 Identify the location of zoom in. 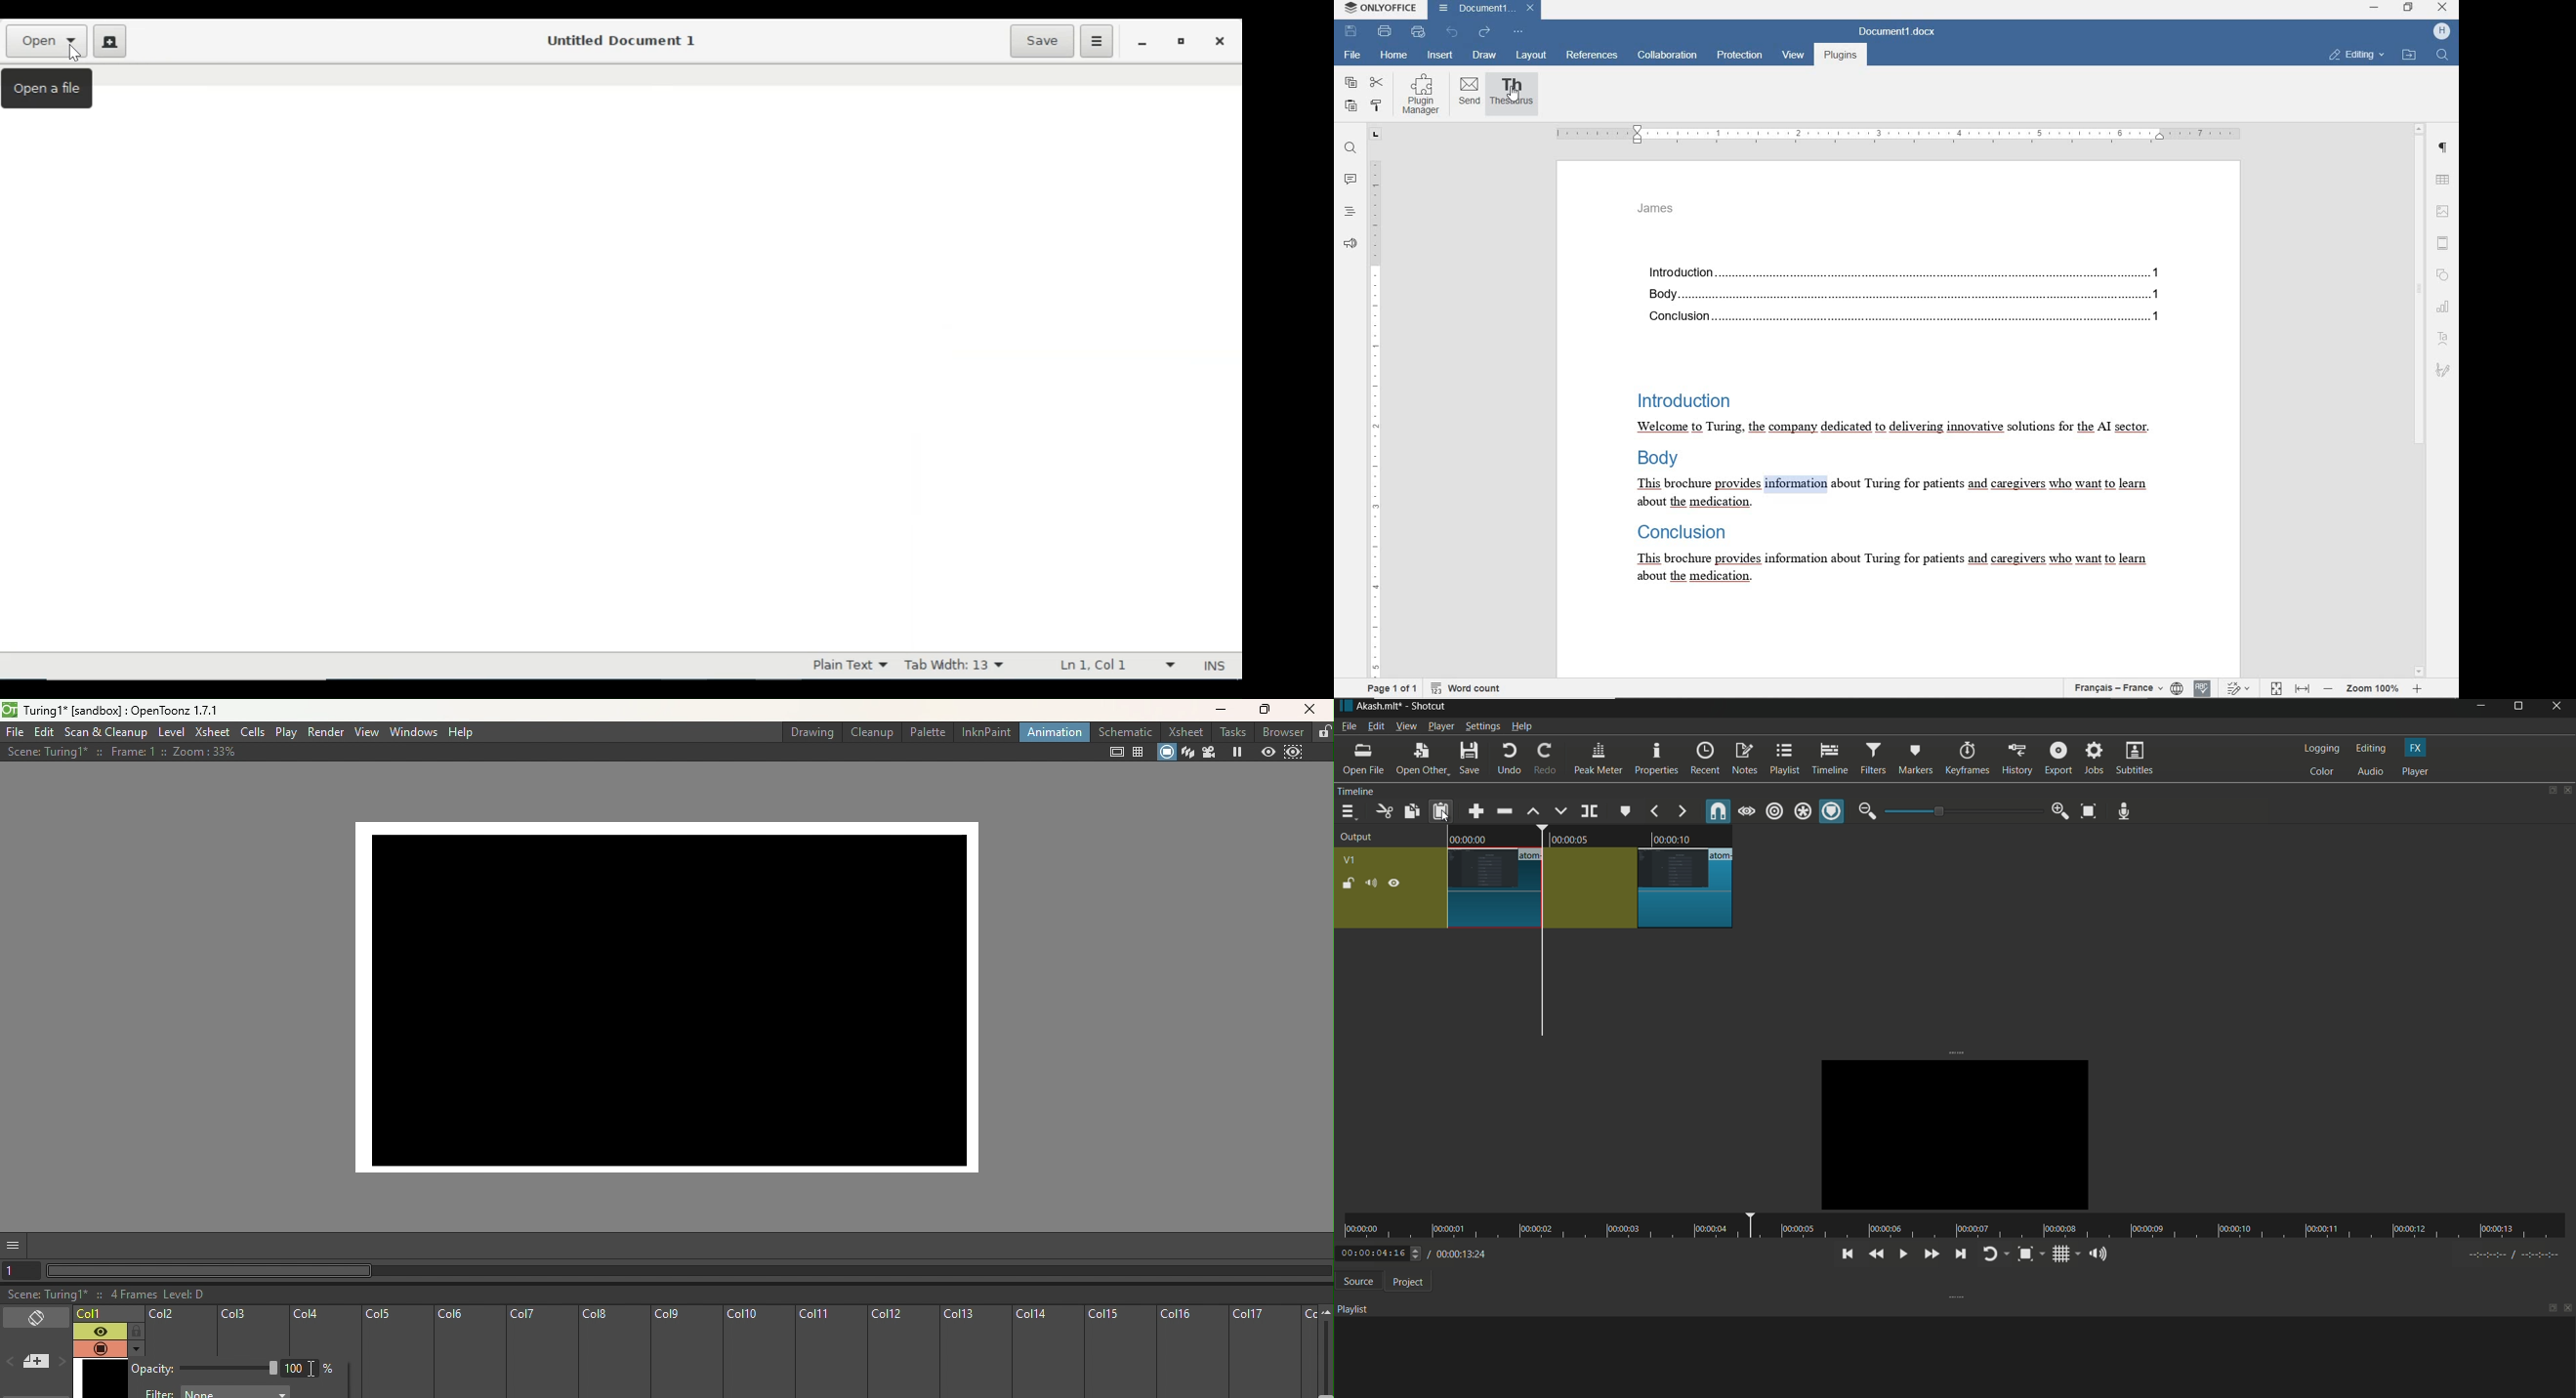
(2061, 811).